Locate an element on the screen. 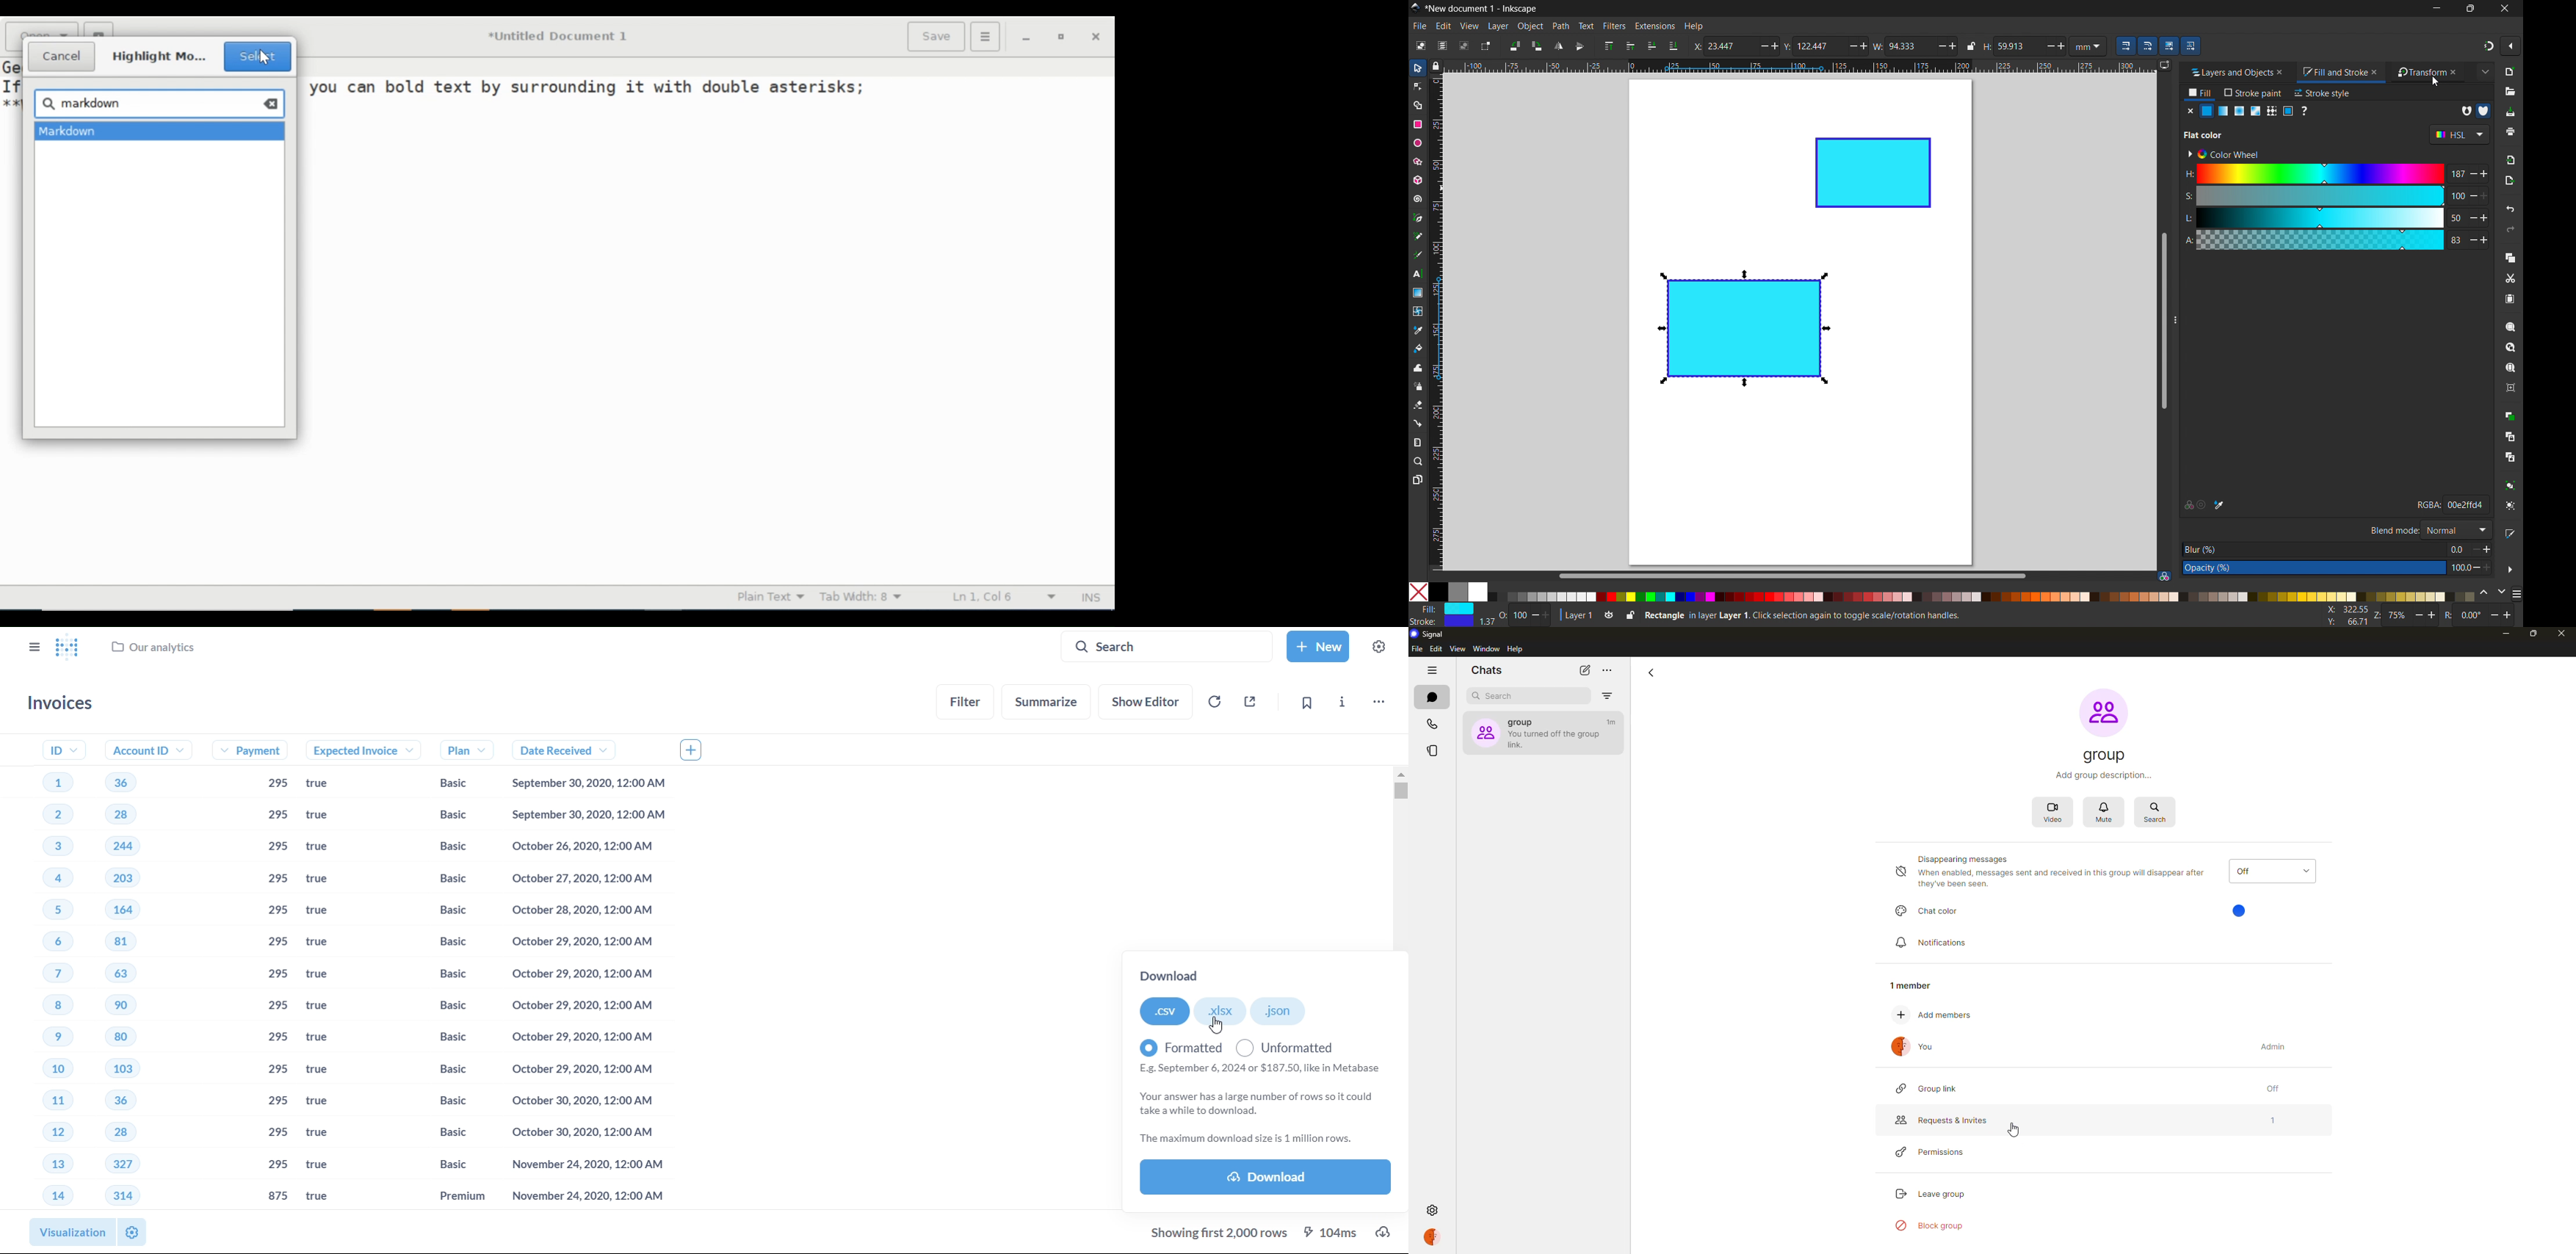  314 is located at coordinates (122, 1195).